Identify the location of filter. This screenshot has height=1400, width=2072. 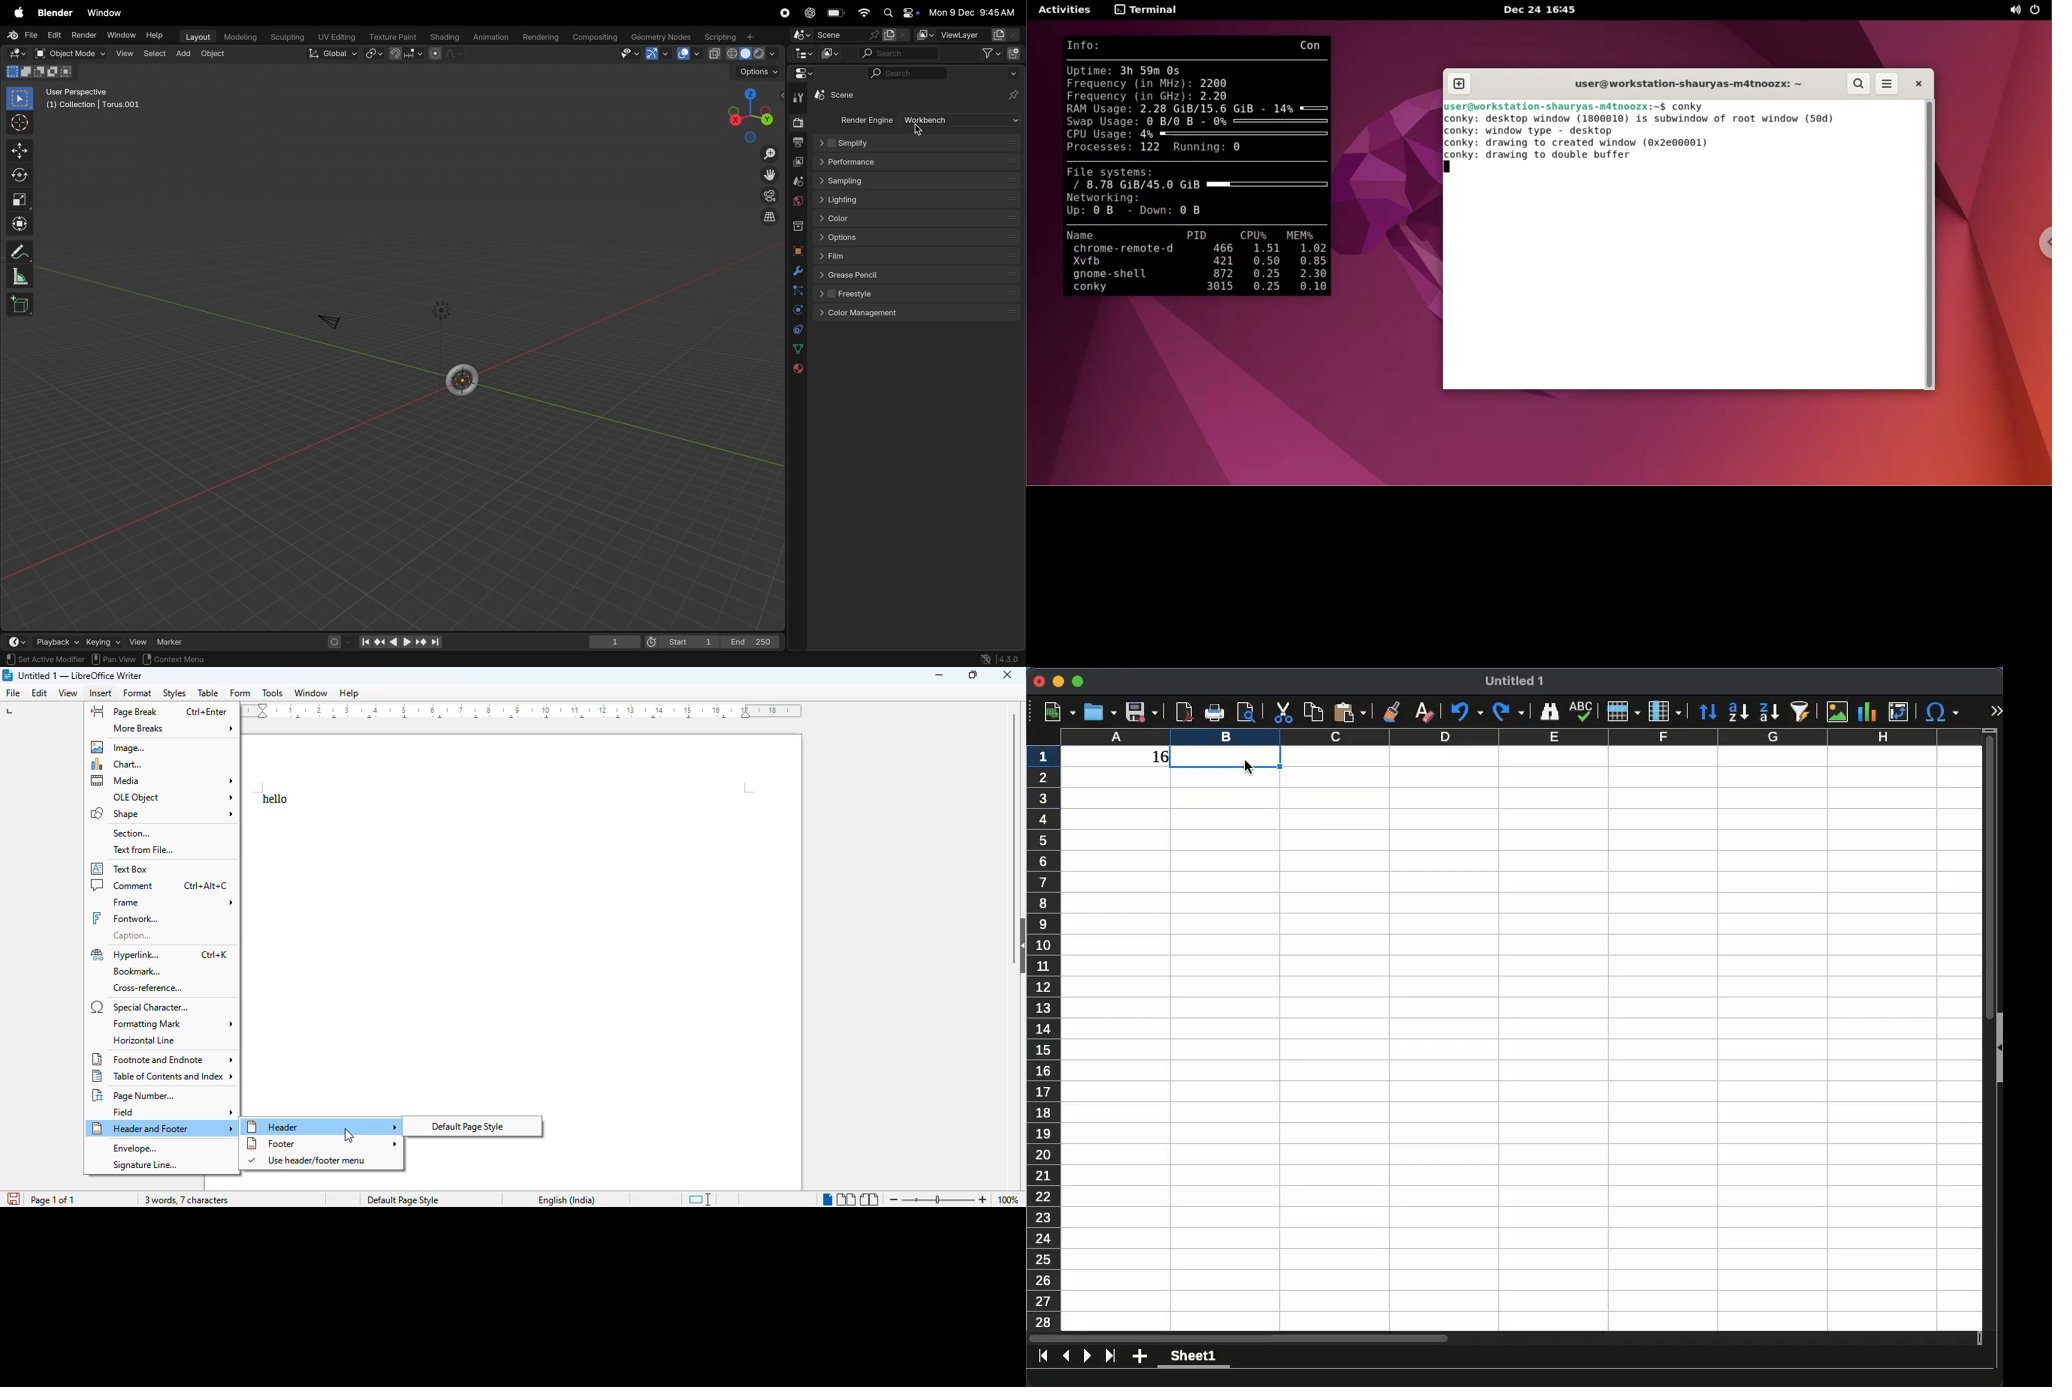
(990, 53).